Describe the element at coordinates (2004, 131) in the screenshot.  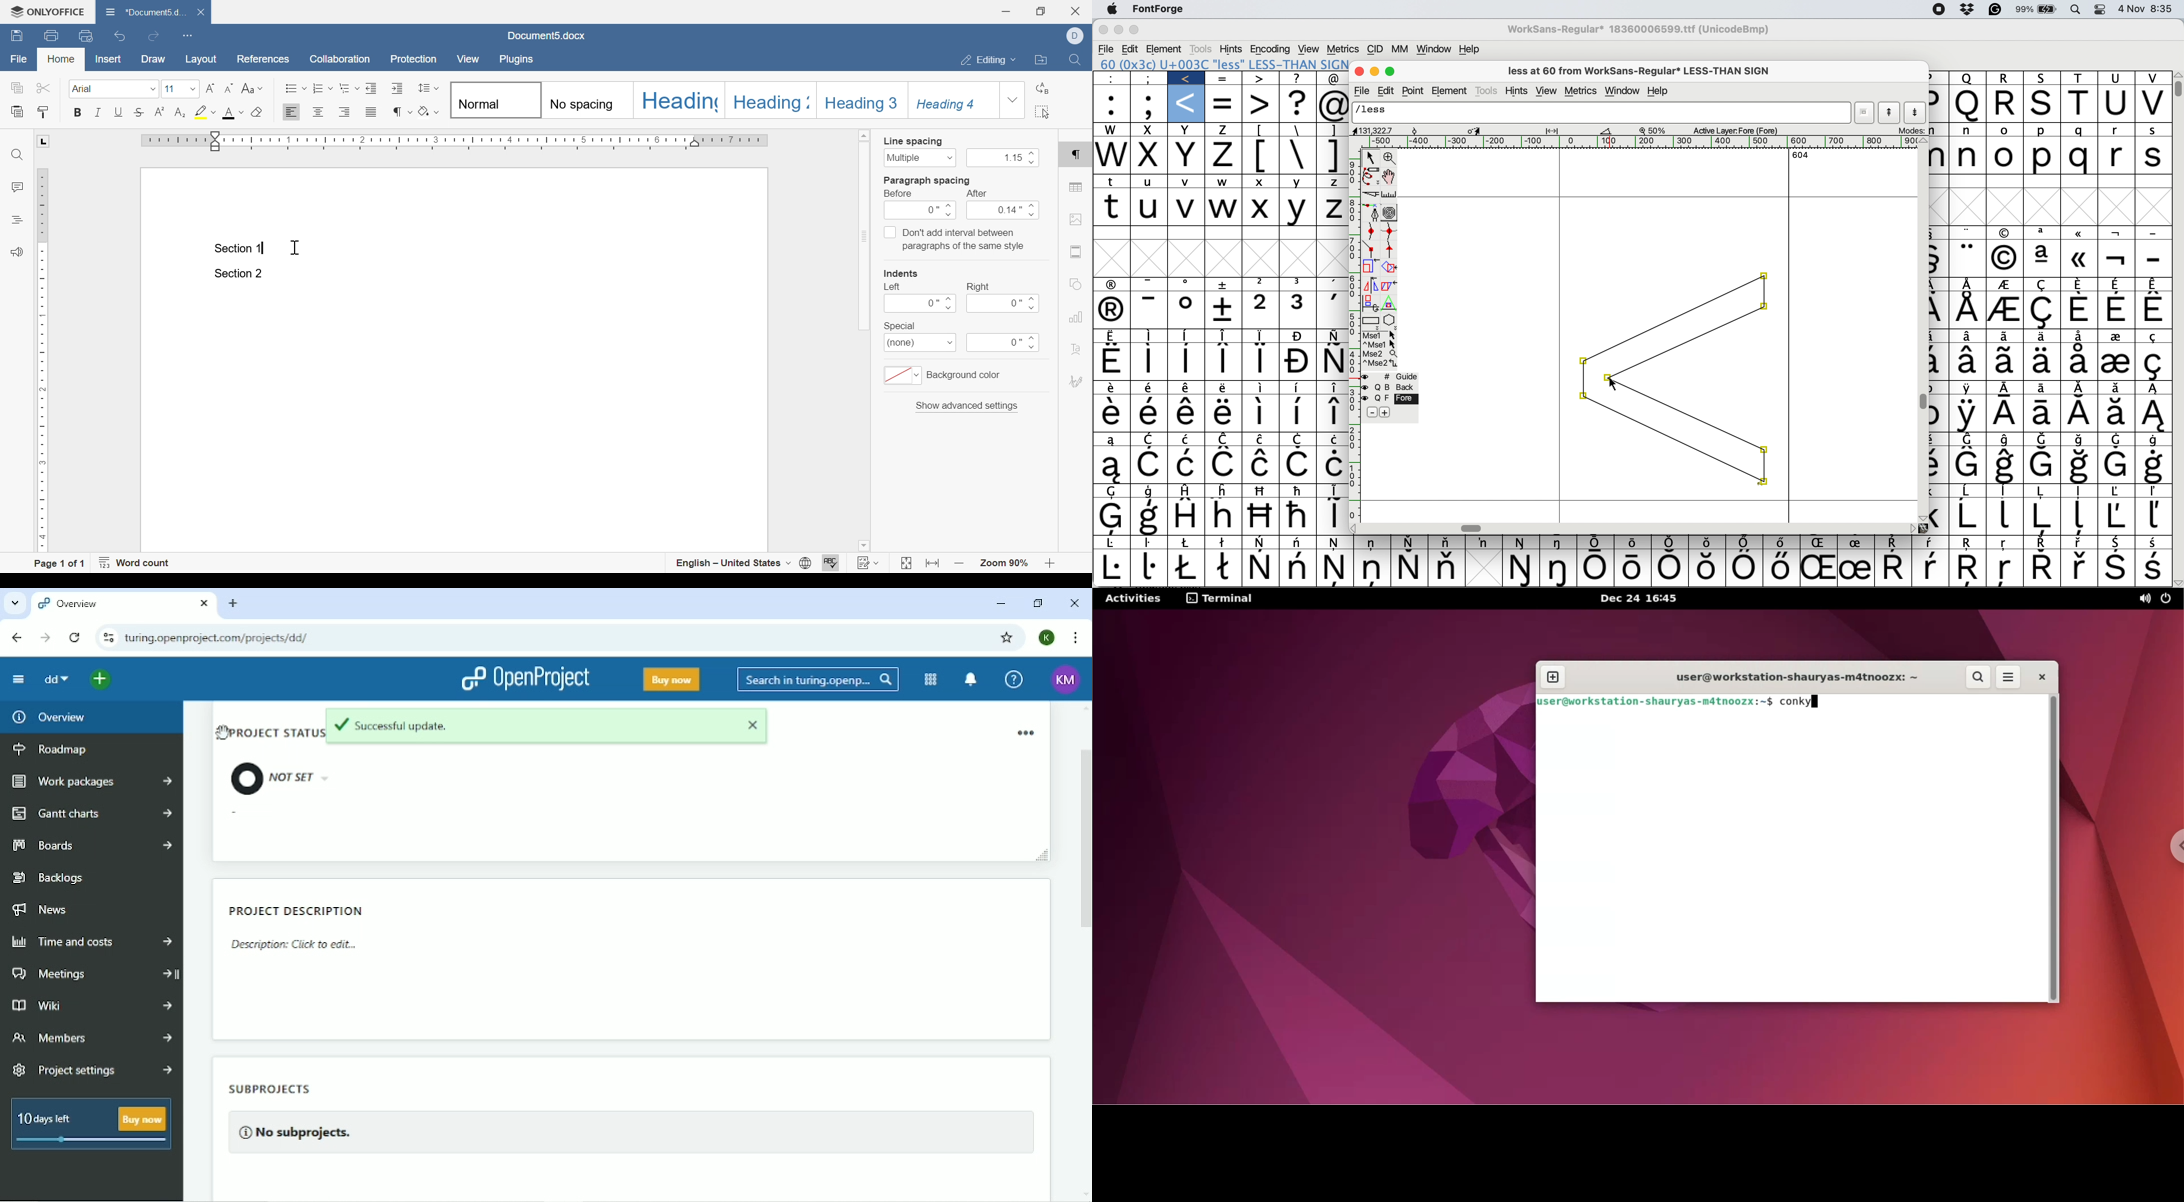
I see `o` at that location.